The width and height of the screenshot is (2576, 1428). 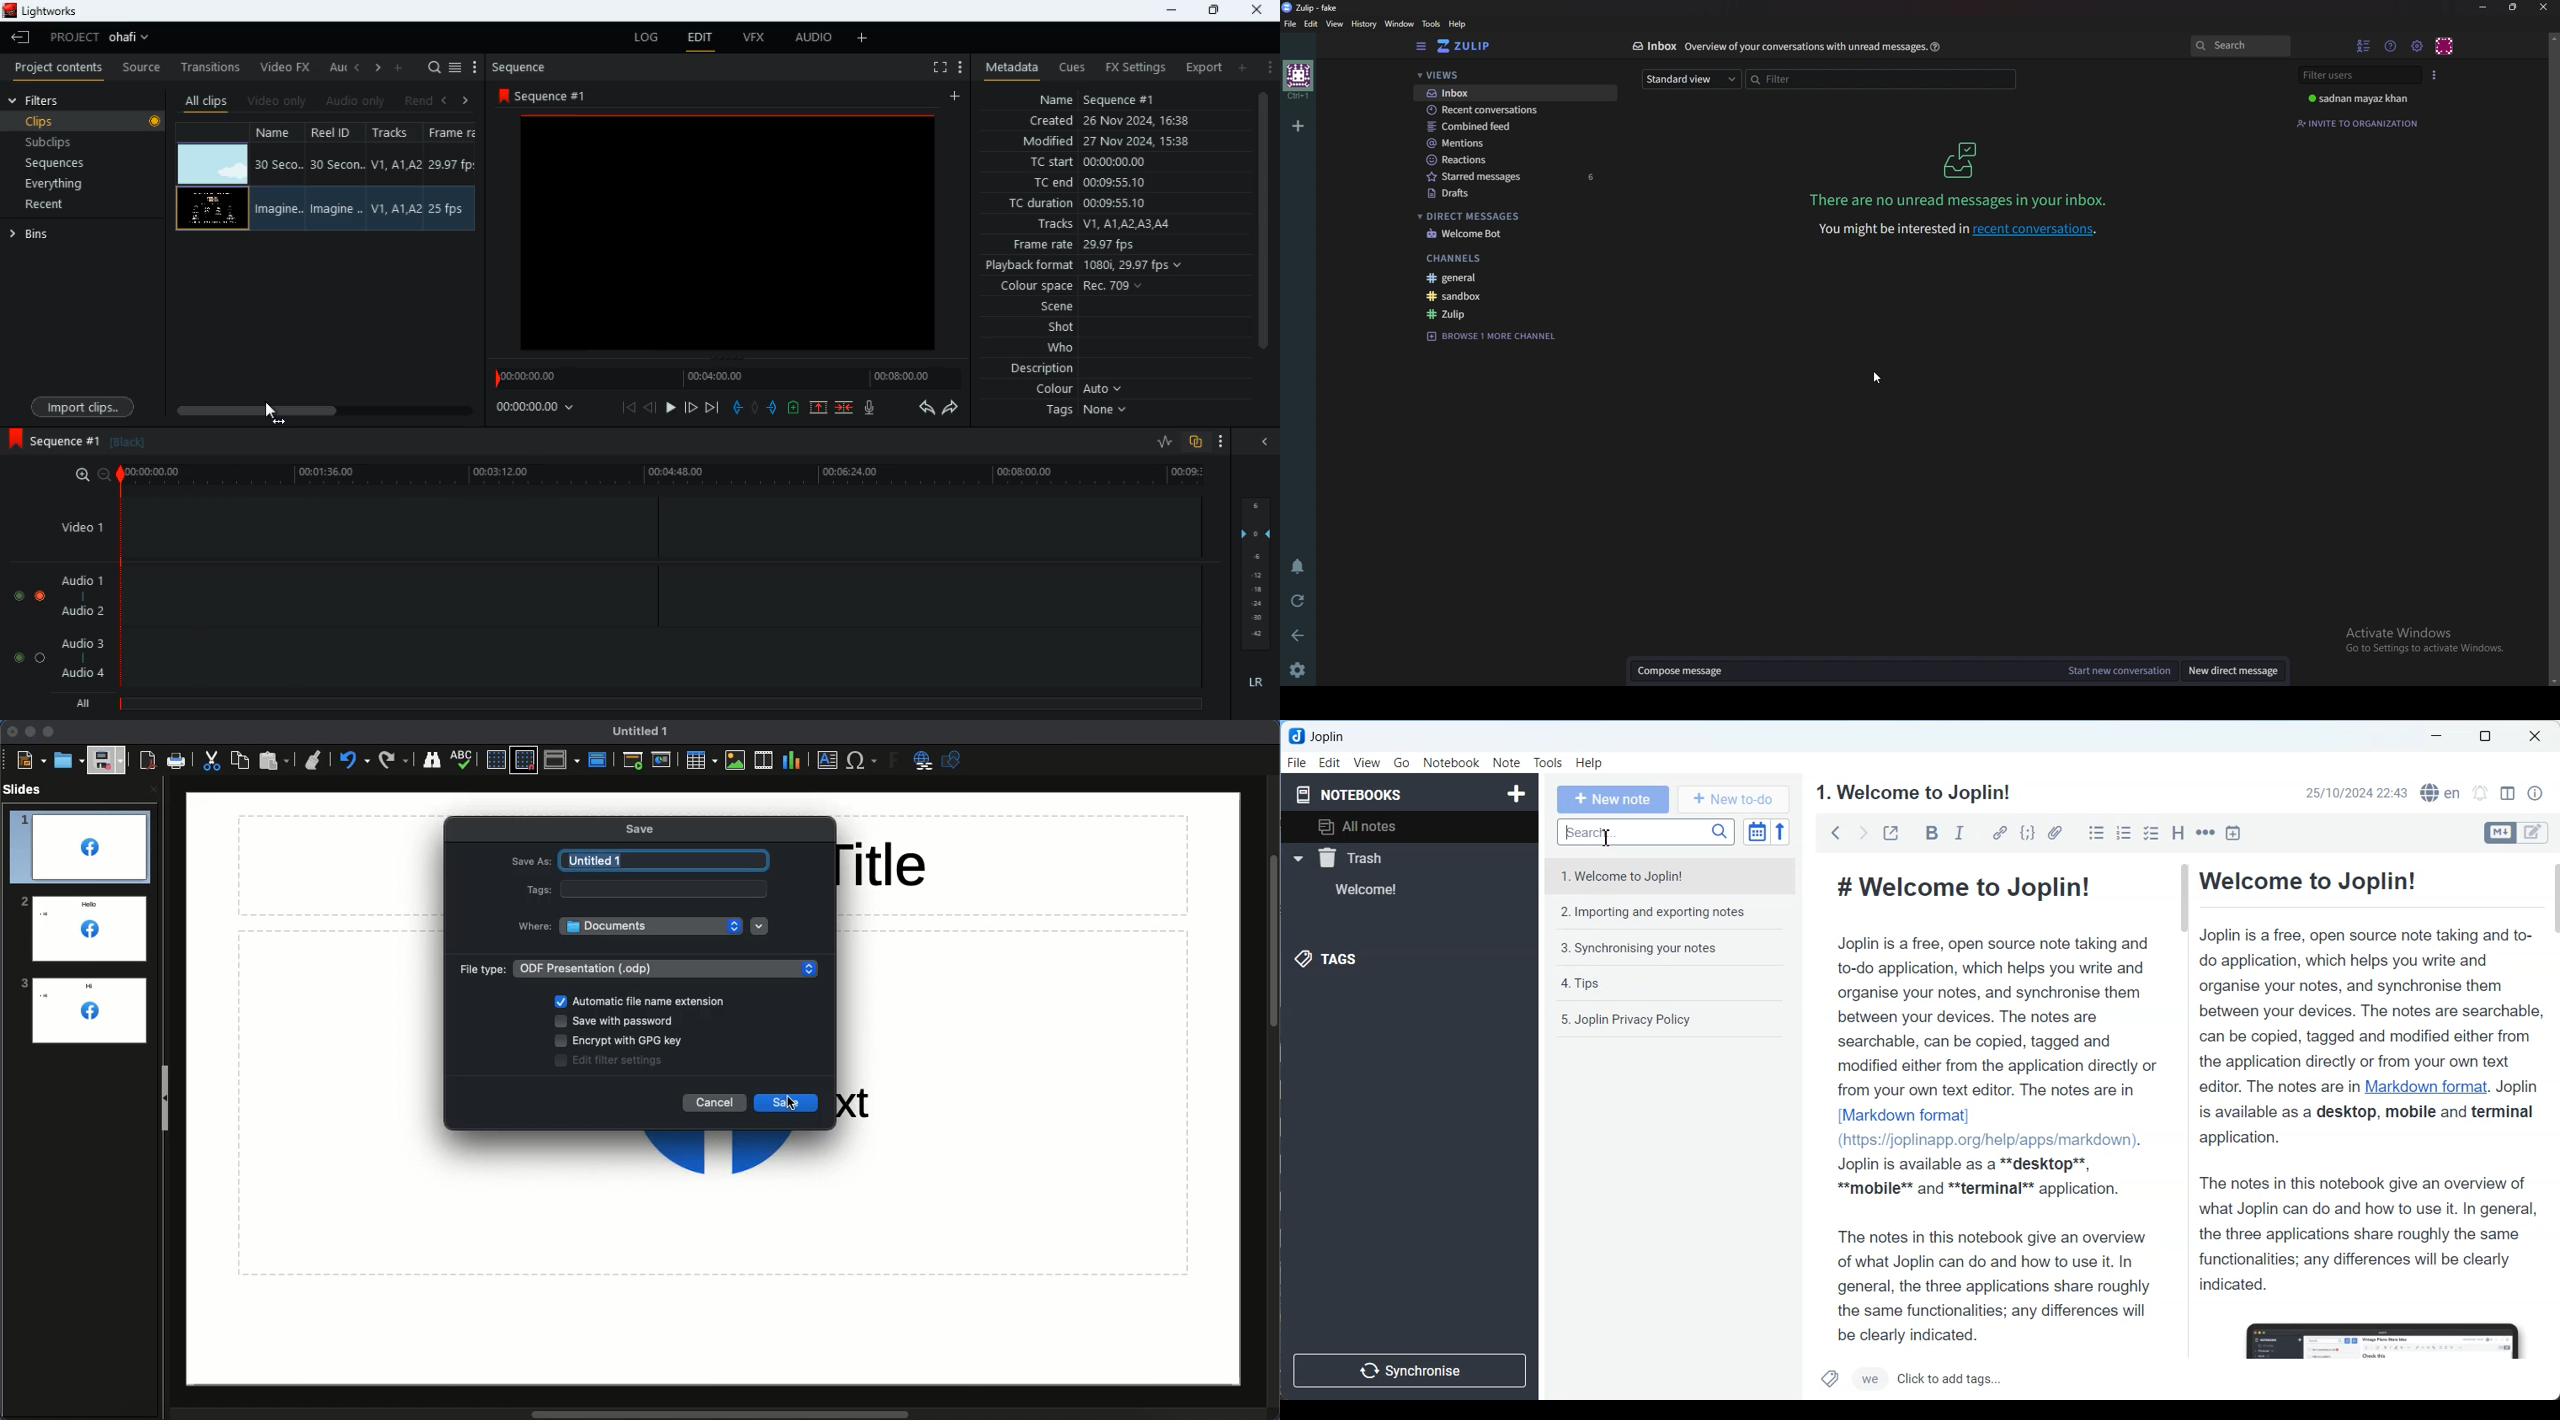 I want to click on Scroll bar, so click(x=1272, y=941).